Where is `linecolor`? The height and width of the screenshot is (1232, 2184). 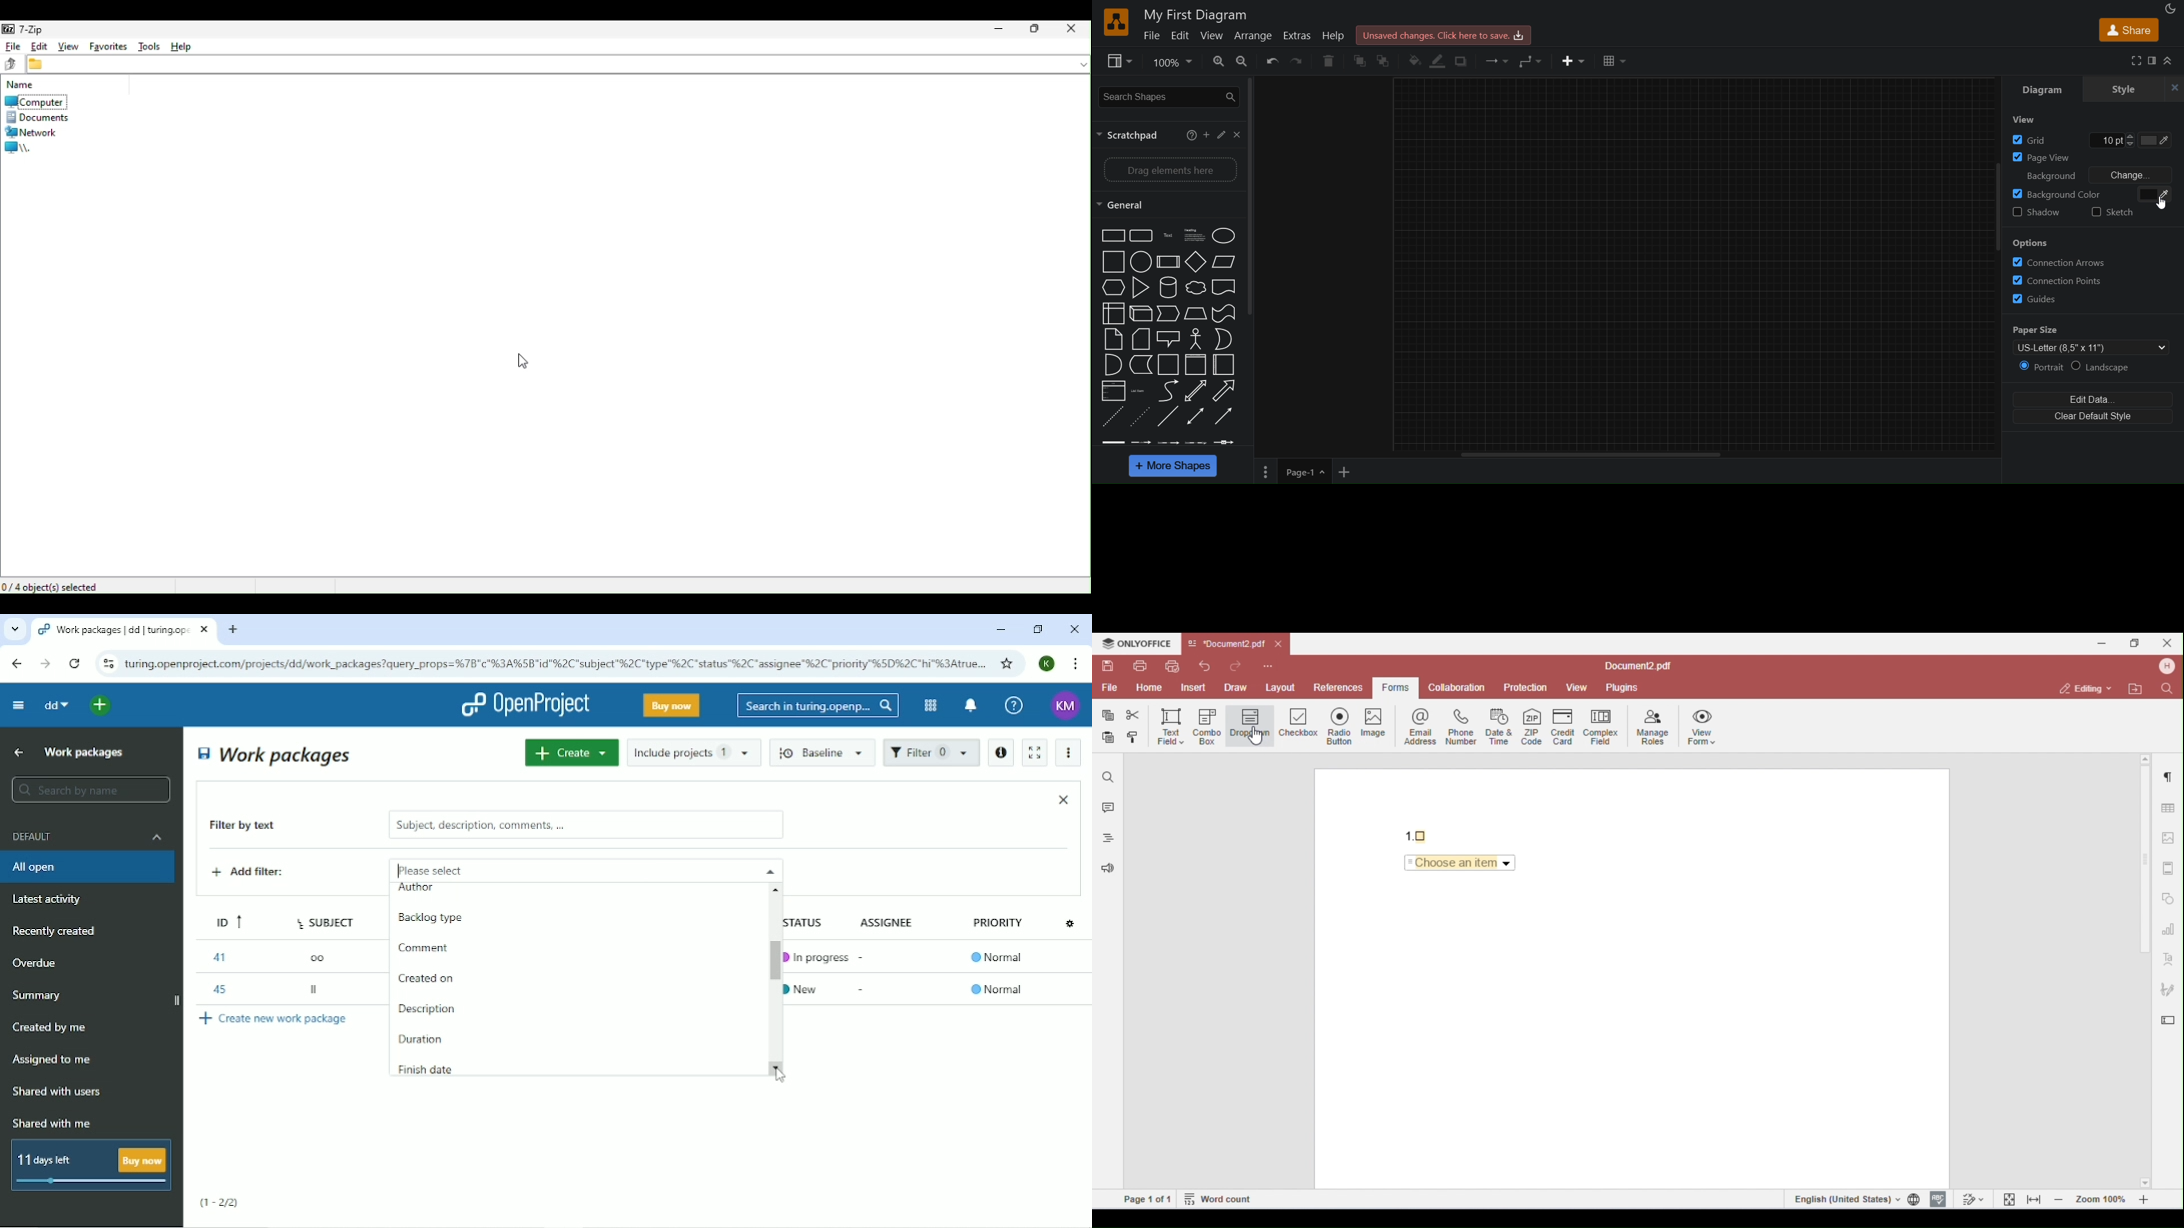 linecolor is located at coordinates (1438, 63).